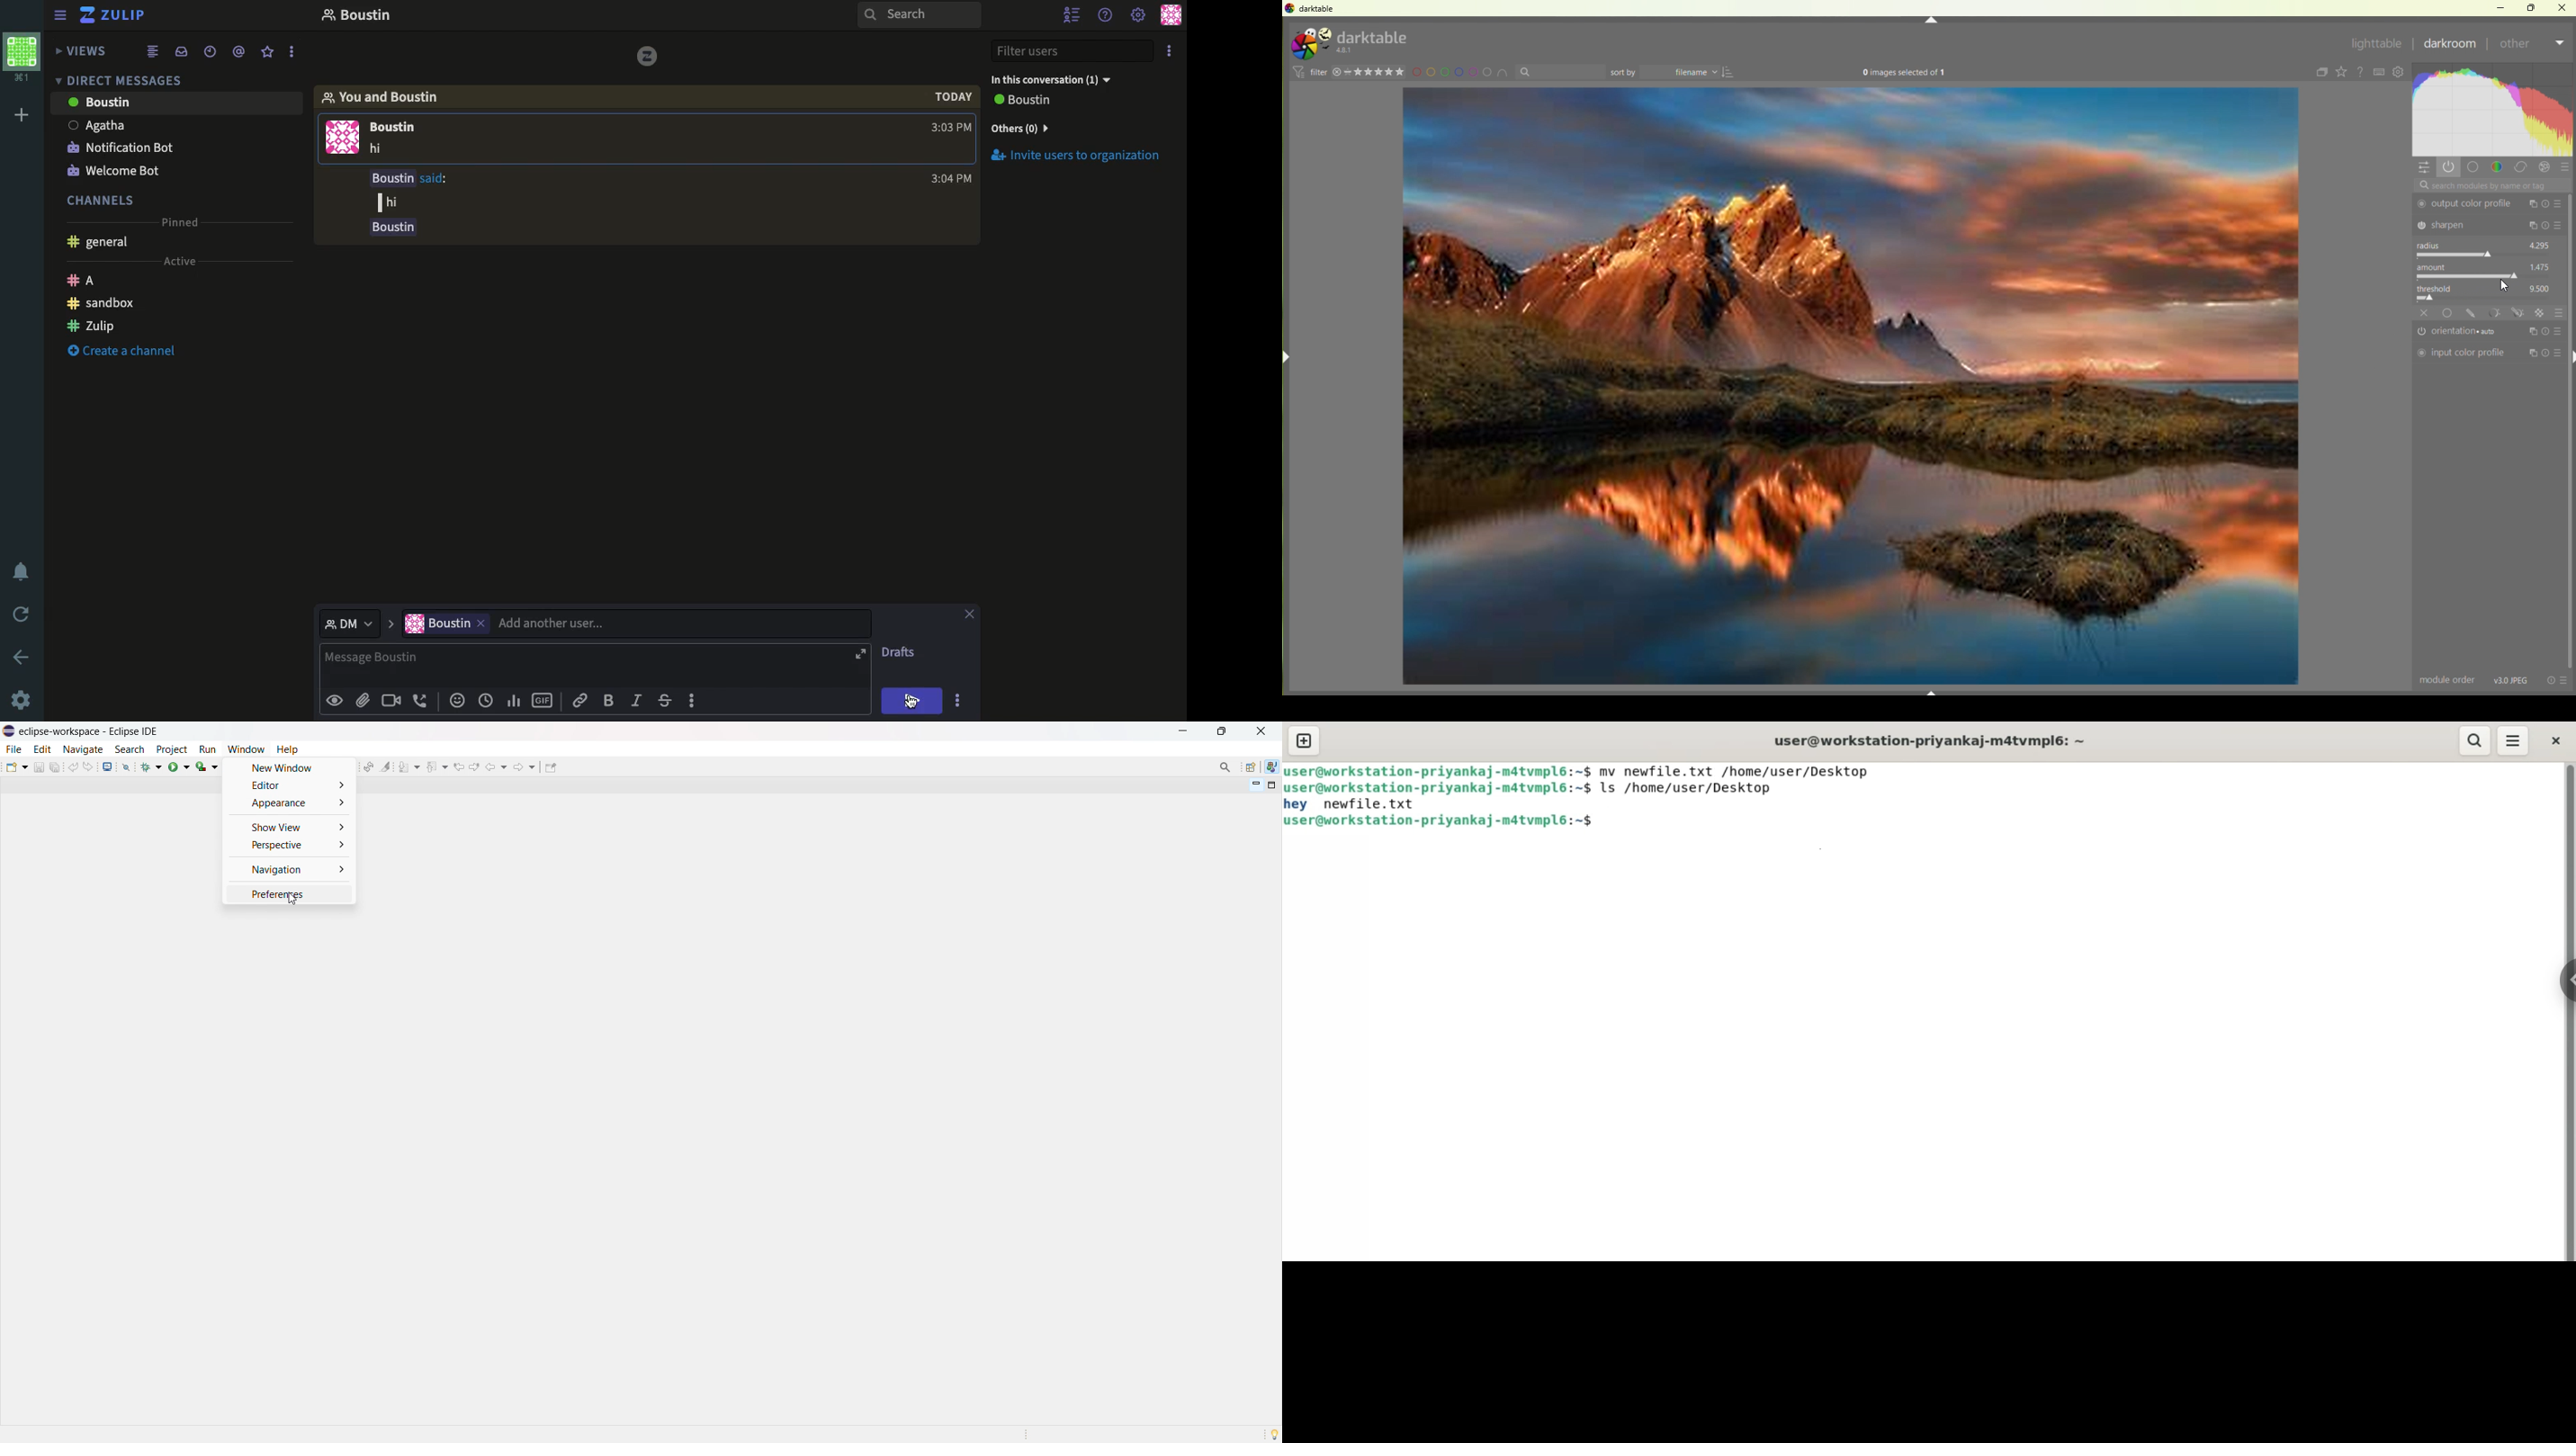 Image resolution: width=2576 pixels, height=1456 pixels. Describe the element at coordinates (424, 701) in the screenshot. I see `Phone call` at that location.